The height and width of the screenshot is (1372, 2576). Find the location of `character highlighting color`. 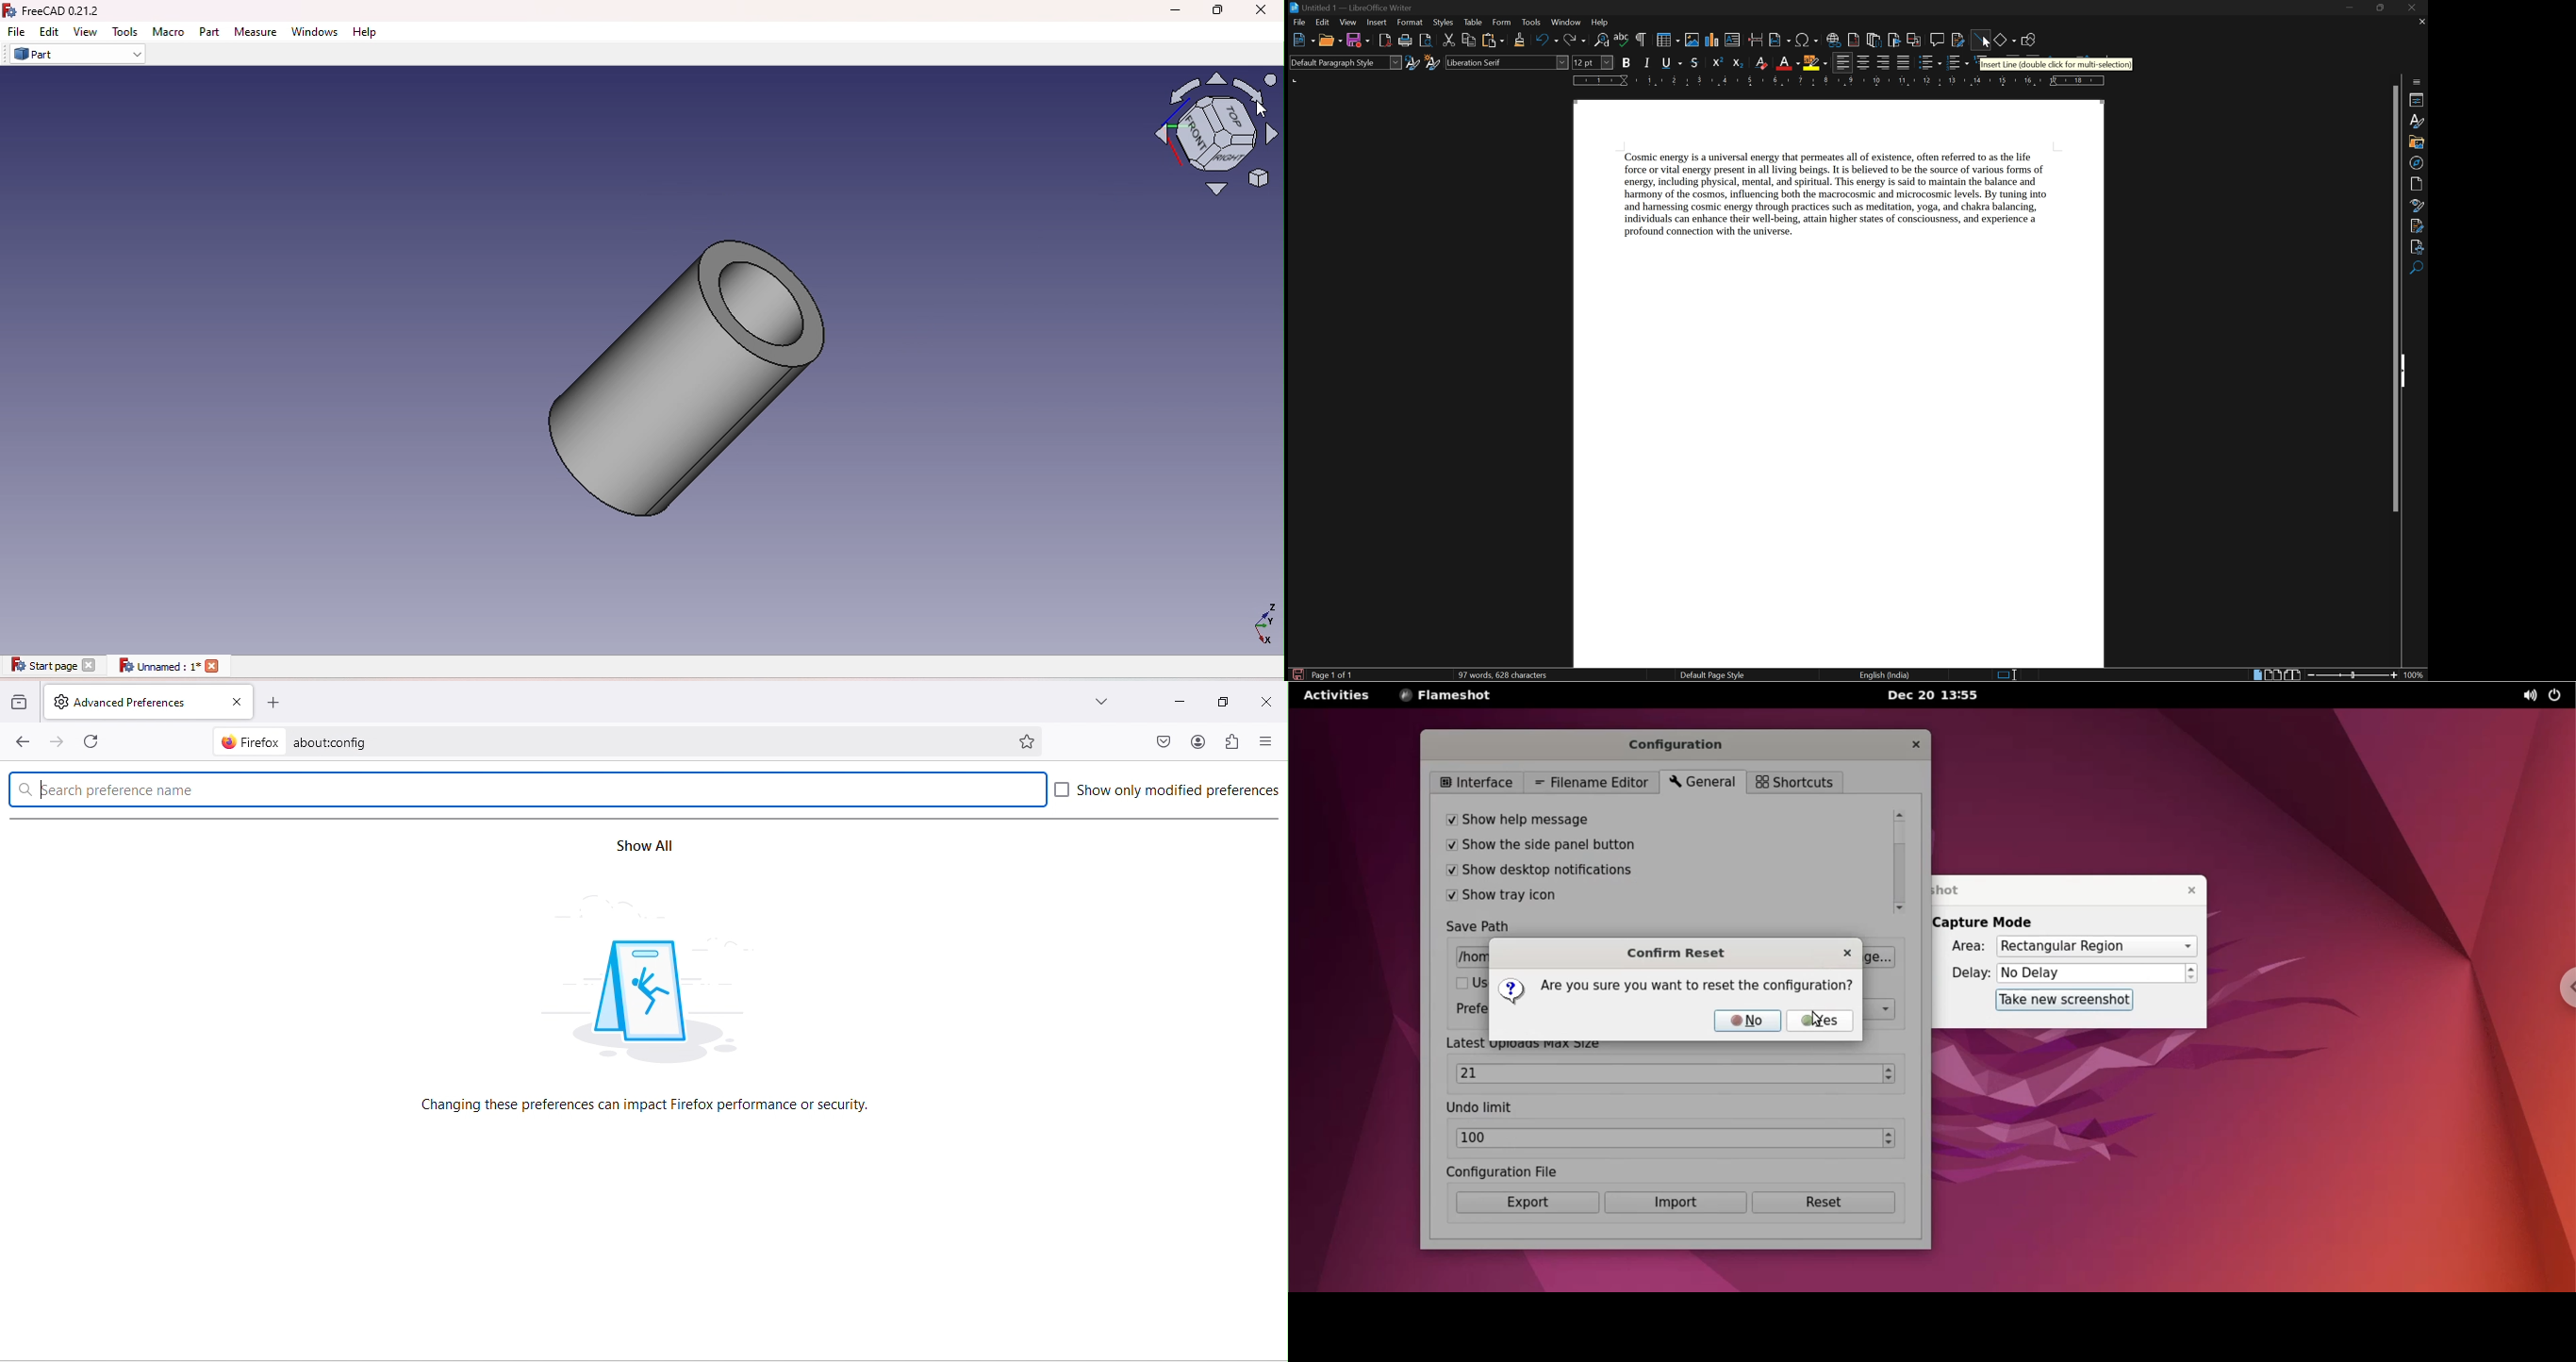

character highlighting color is located at coordinates (1816, 63).